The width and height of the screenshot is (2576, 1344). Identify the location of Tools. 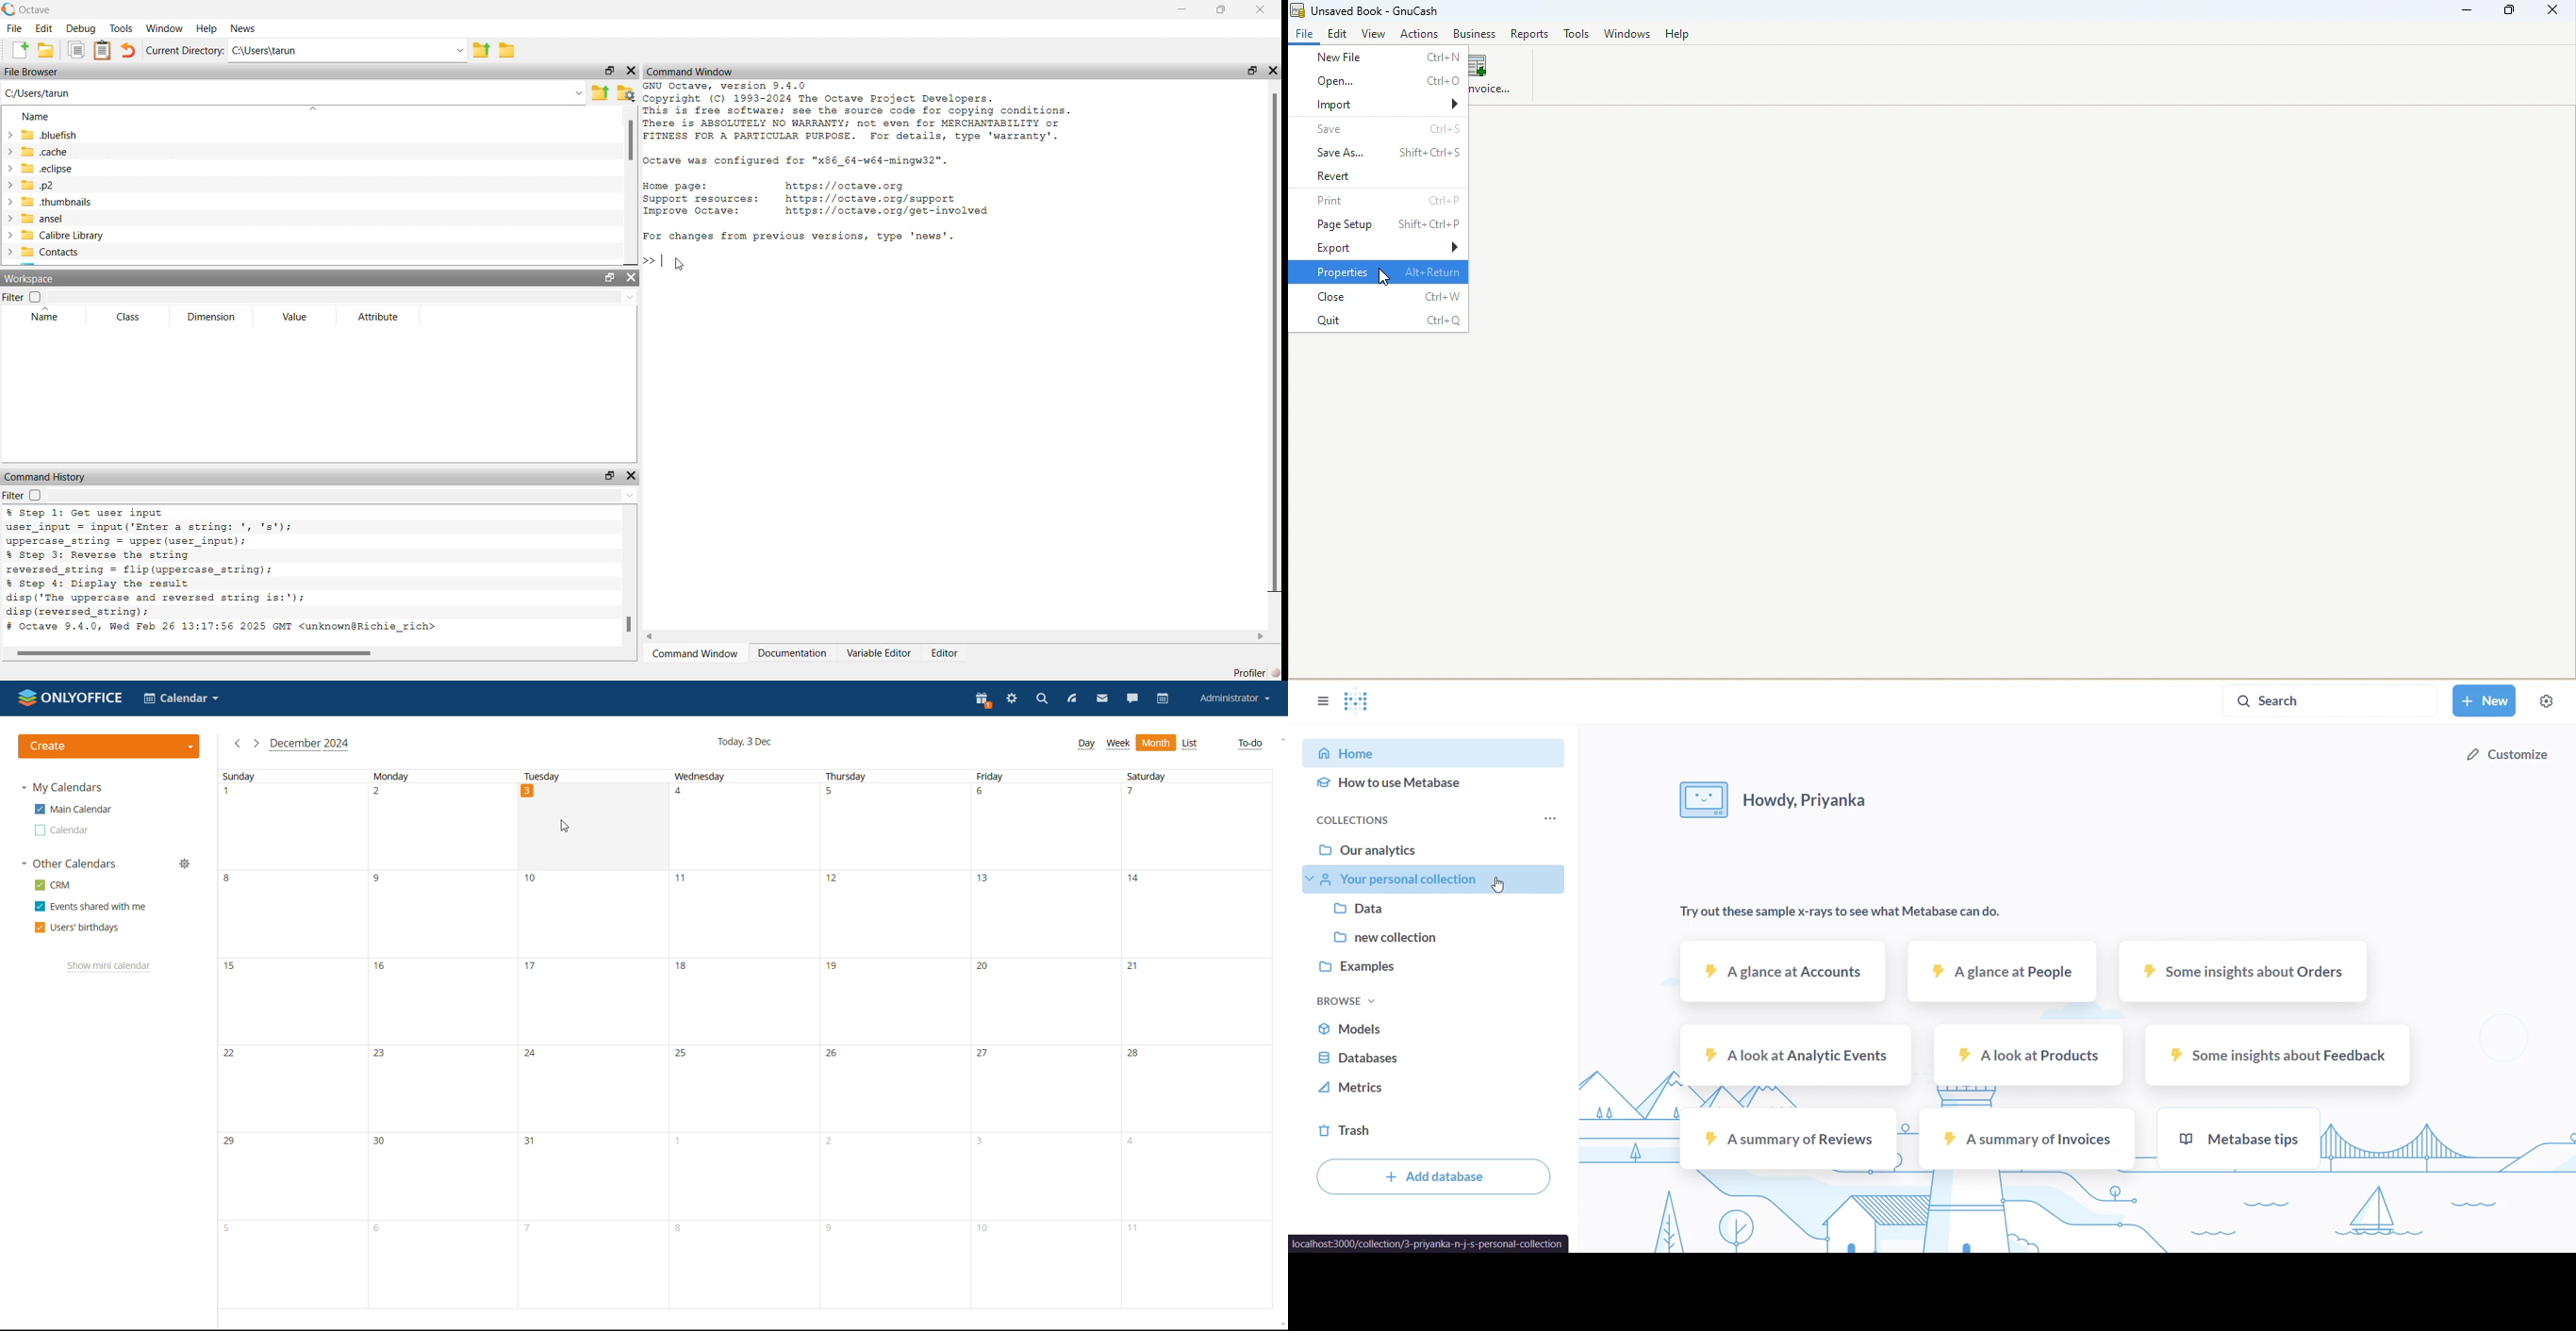
(1575, 34).